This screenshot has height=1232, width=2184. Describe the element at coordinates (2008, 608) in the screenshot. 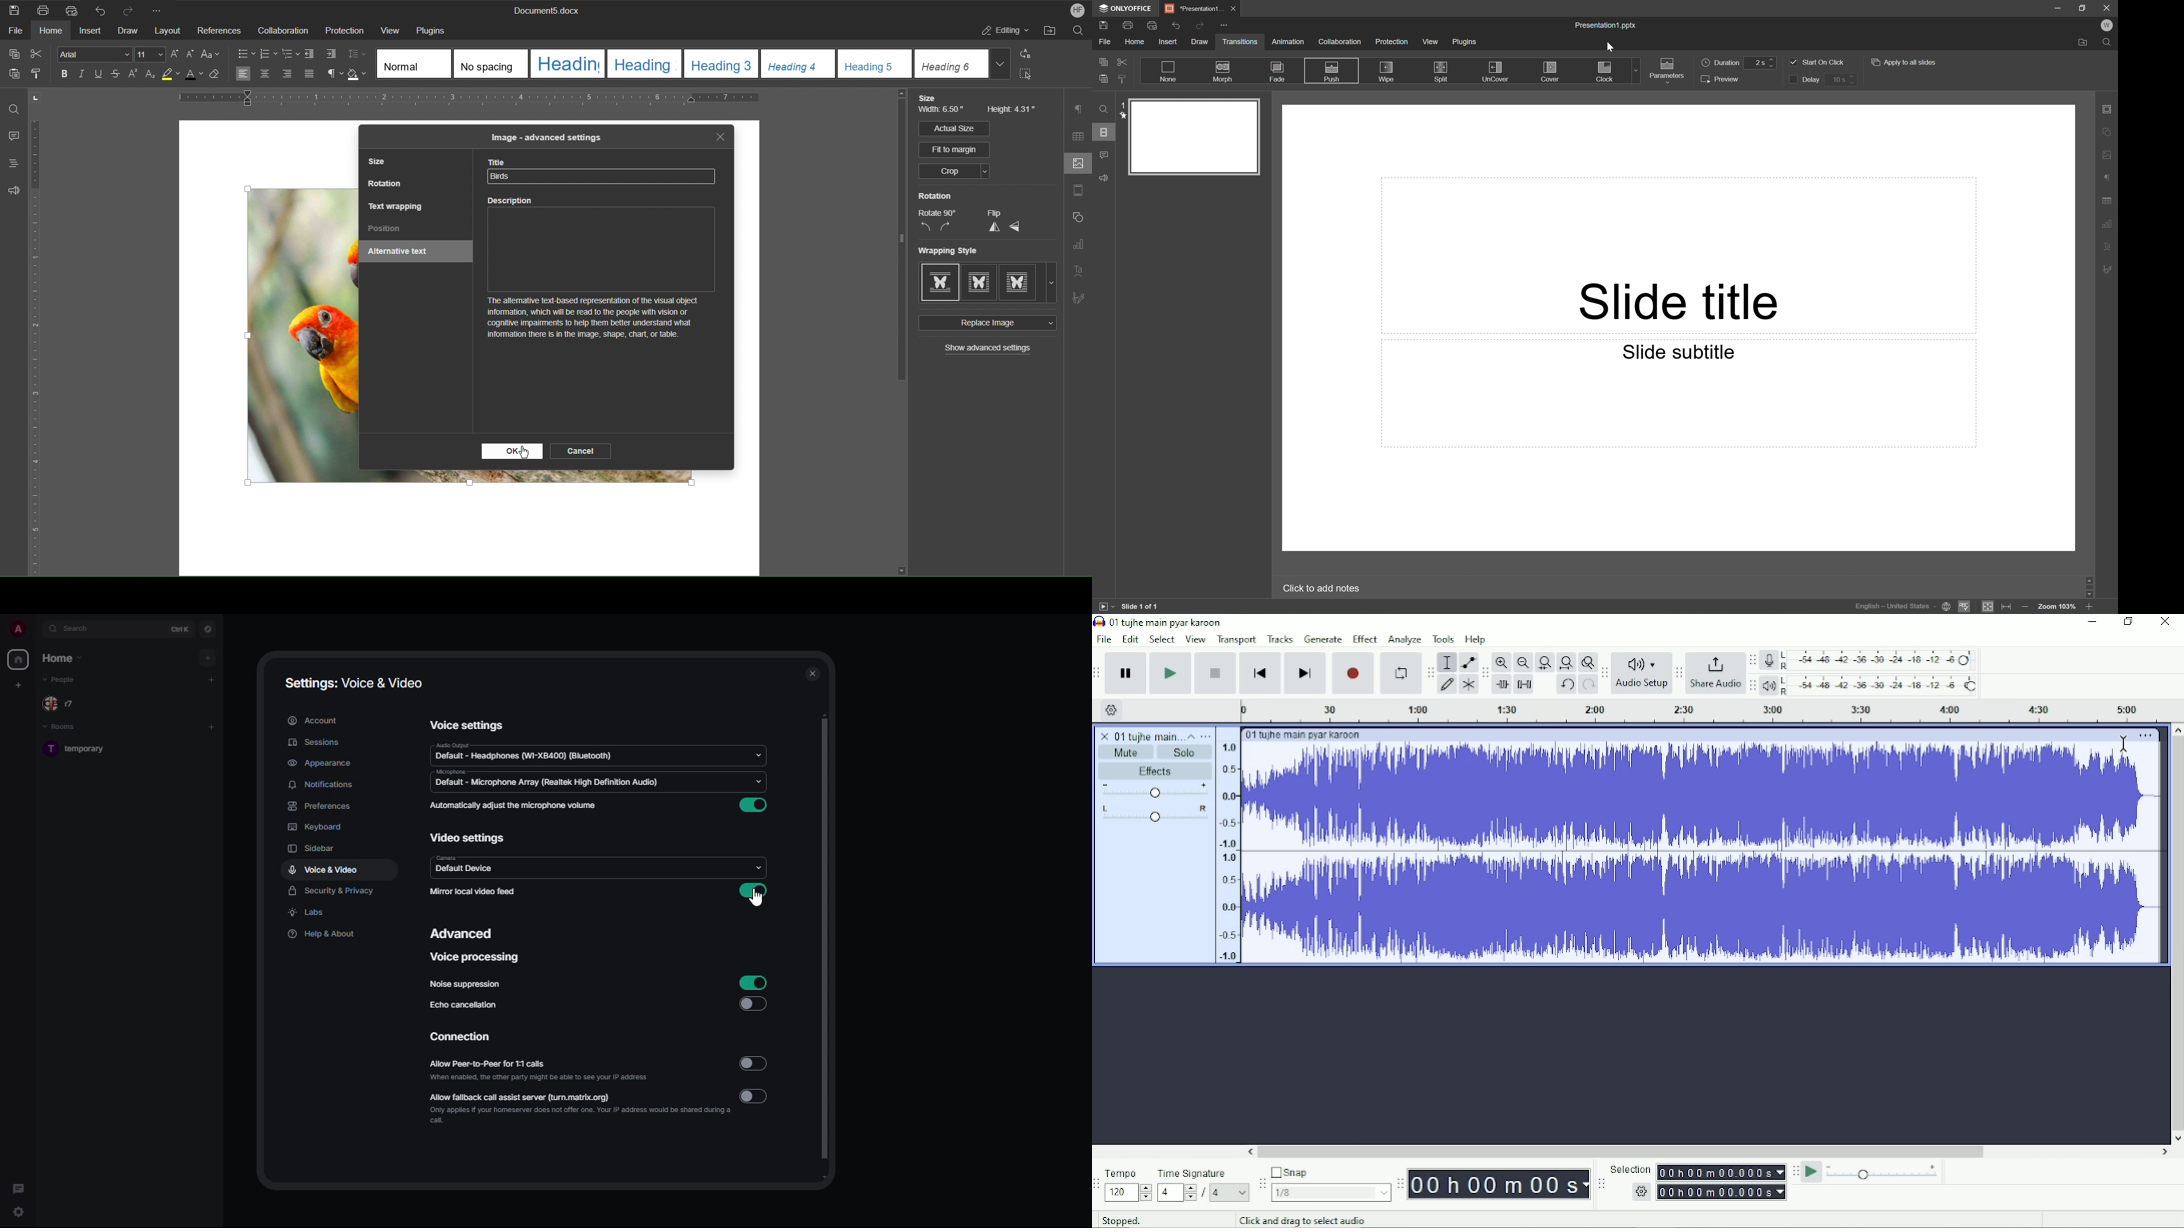

I see `Fit to width` at that location.